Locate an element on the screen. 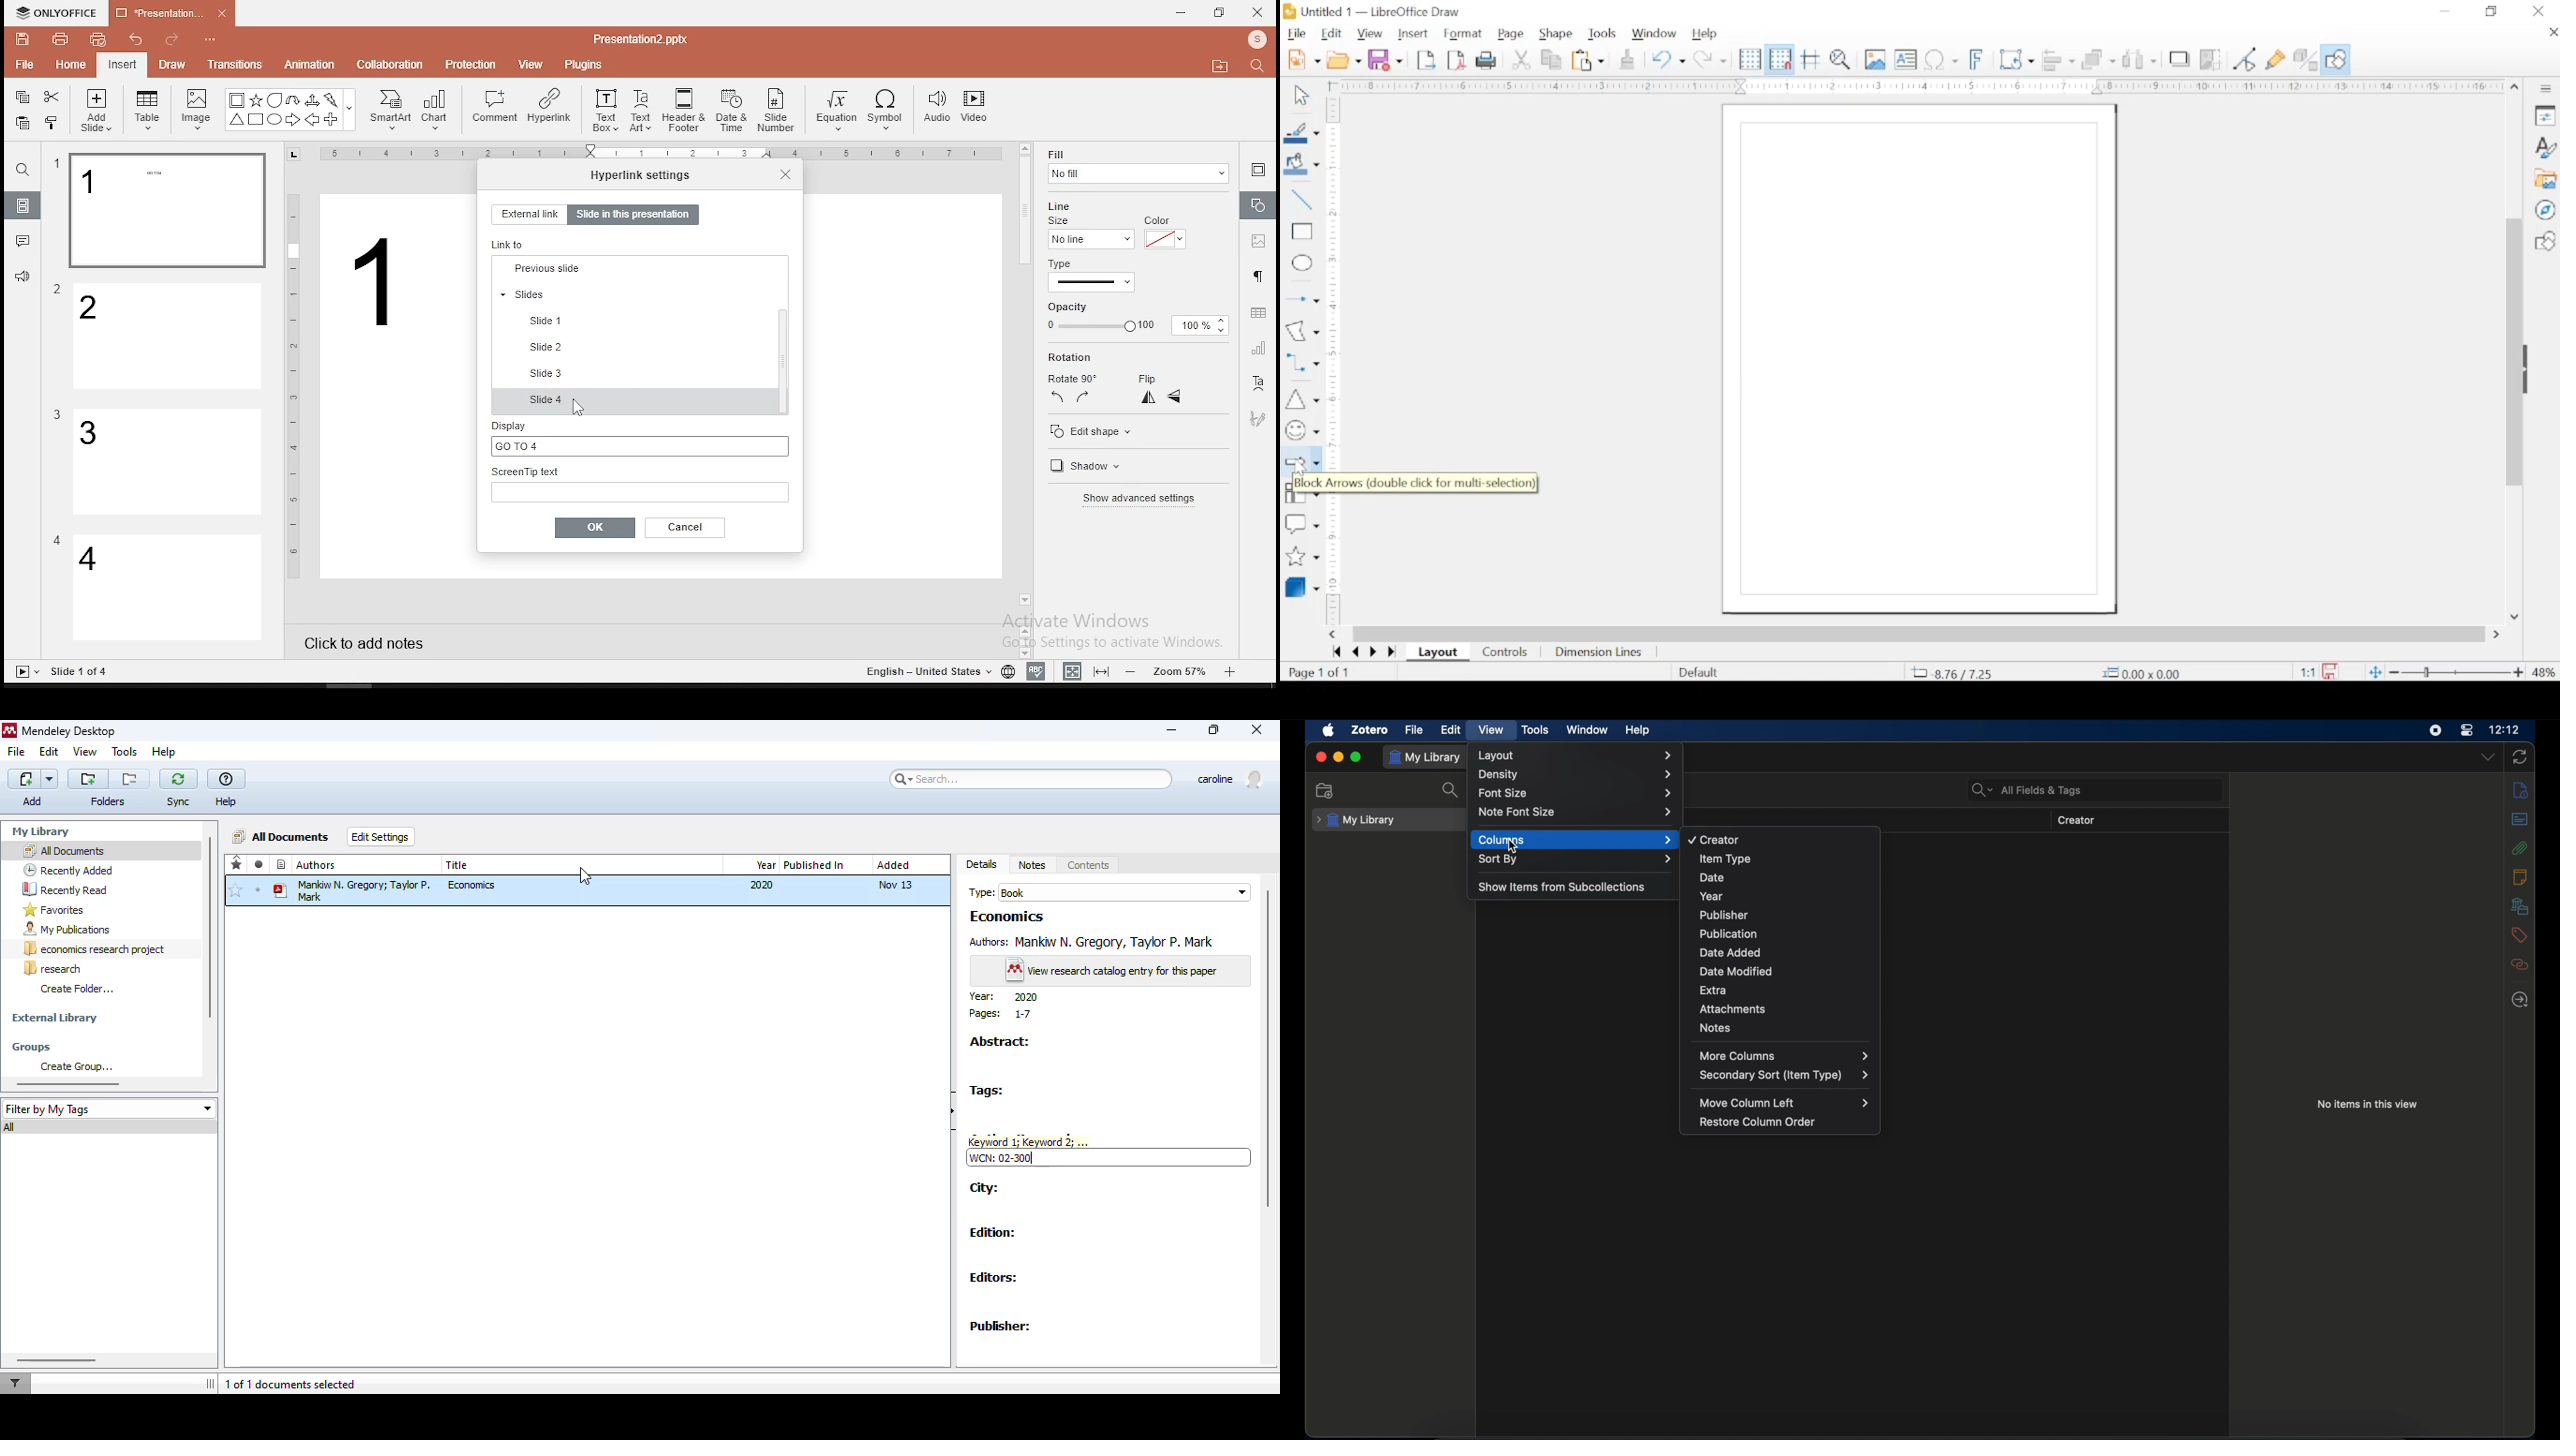 This screenshot has height=1456, width=2576. icon is located at coordinates (60, 13).